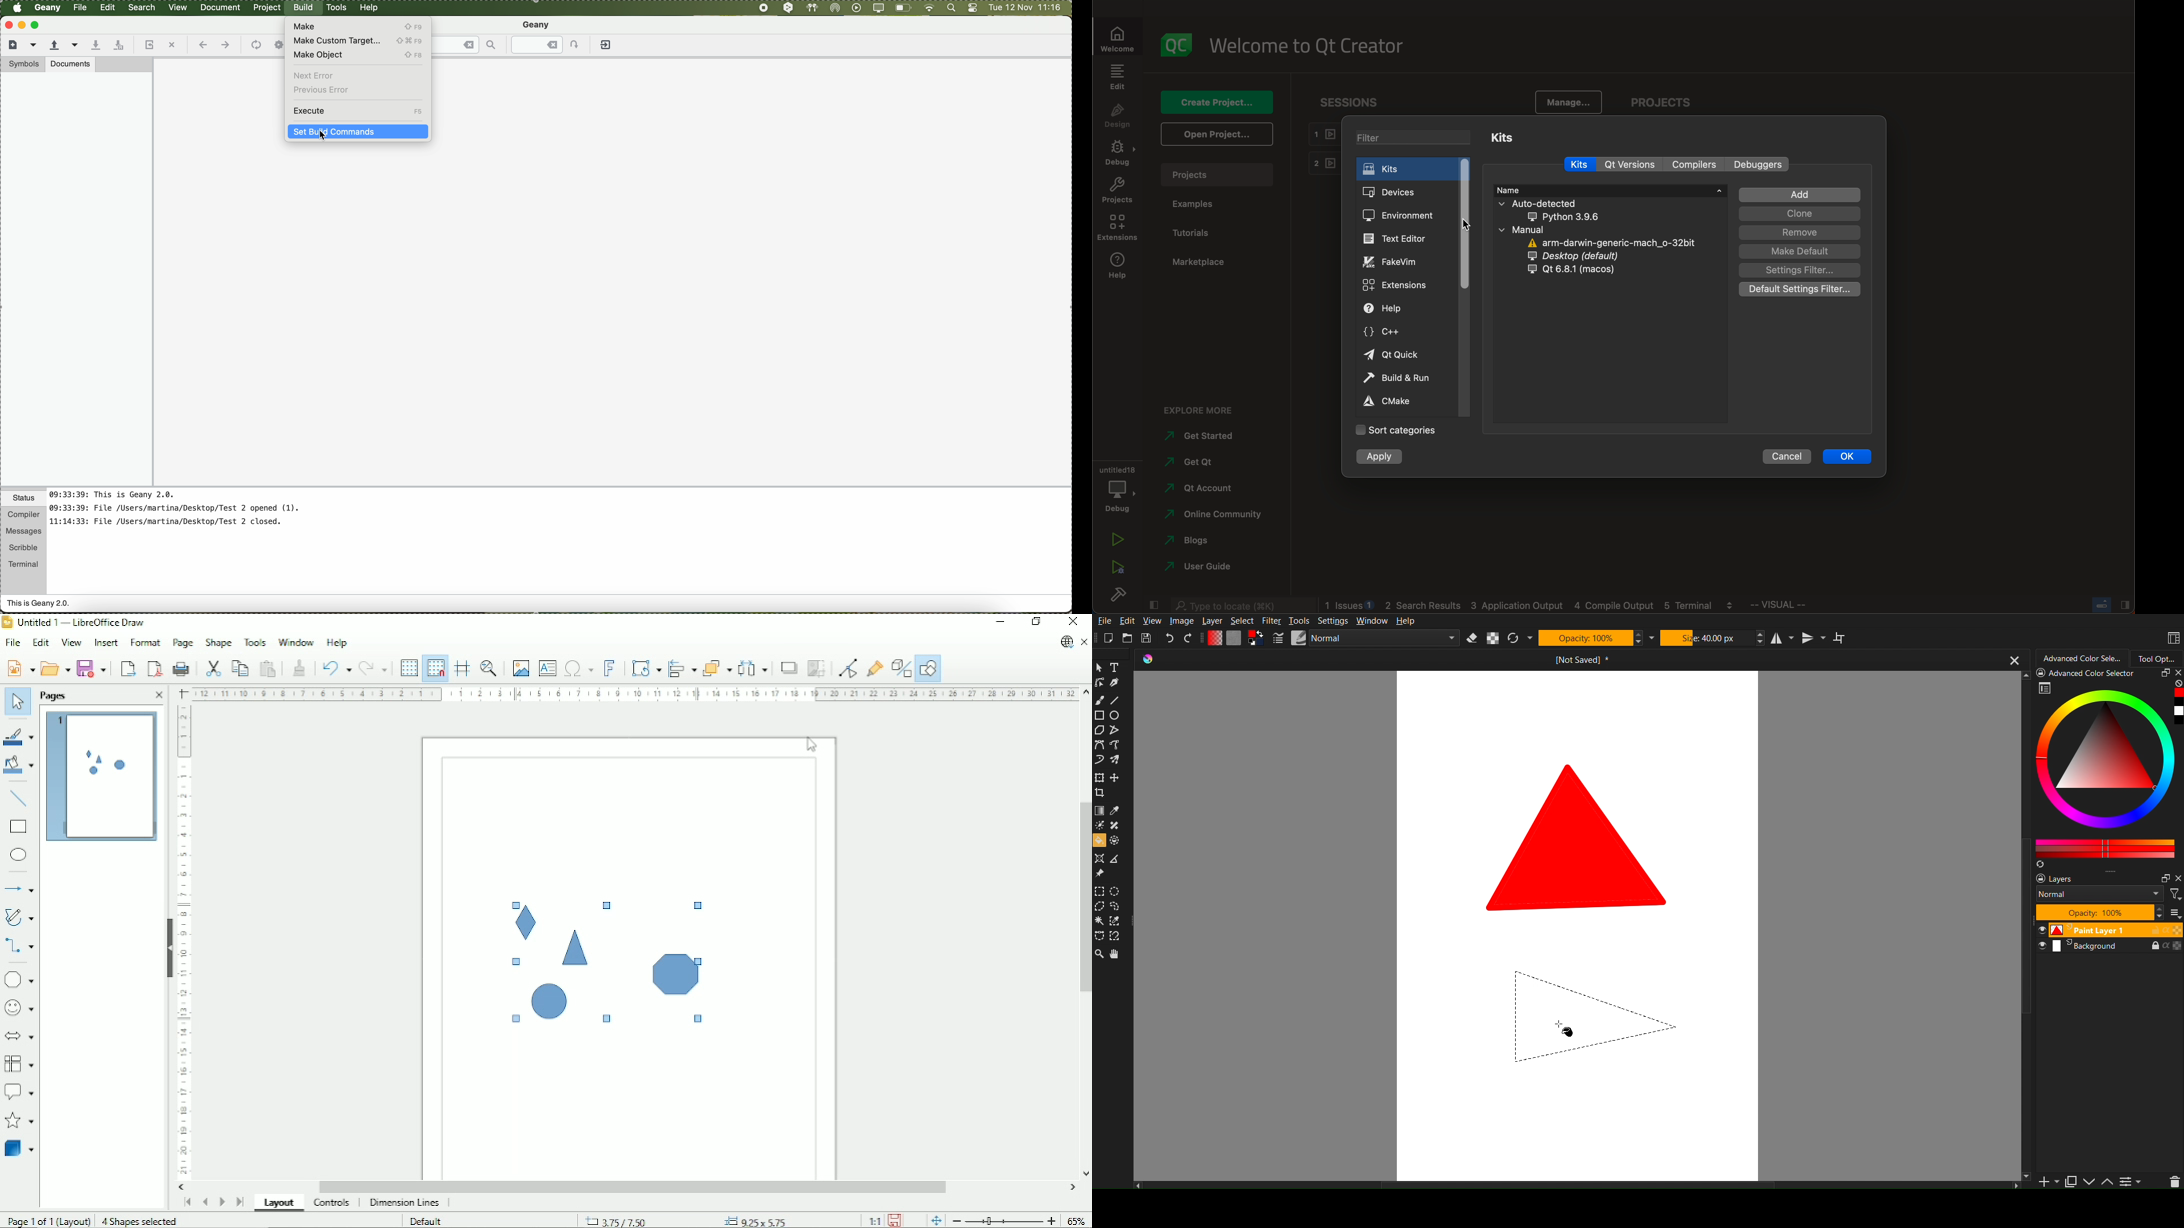 The height and width of the screenshot is (1232, 2184). What do you see at coordinates (1038, 623) in the screenshot?
I see `Restore down` at bounding box center [1038, 623].